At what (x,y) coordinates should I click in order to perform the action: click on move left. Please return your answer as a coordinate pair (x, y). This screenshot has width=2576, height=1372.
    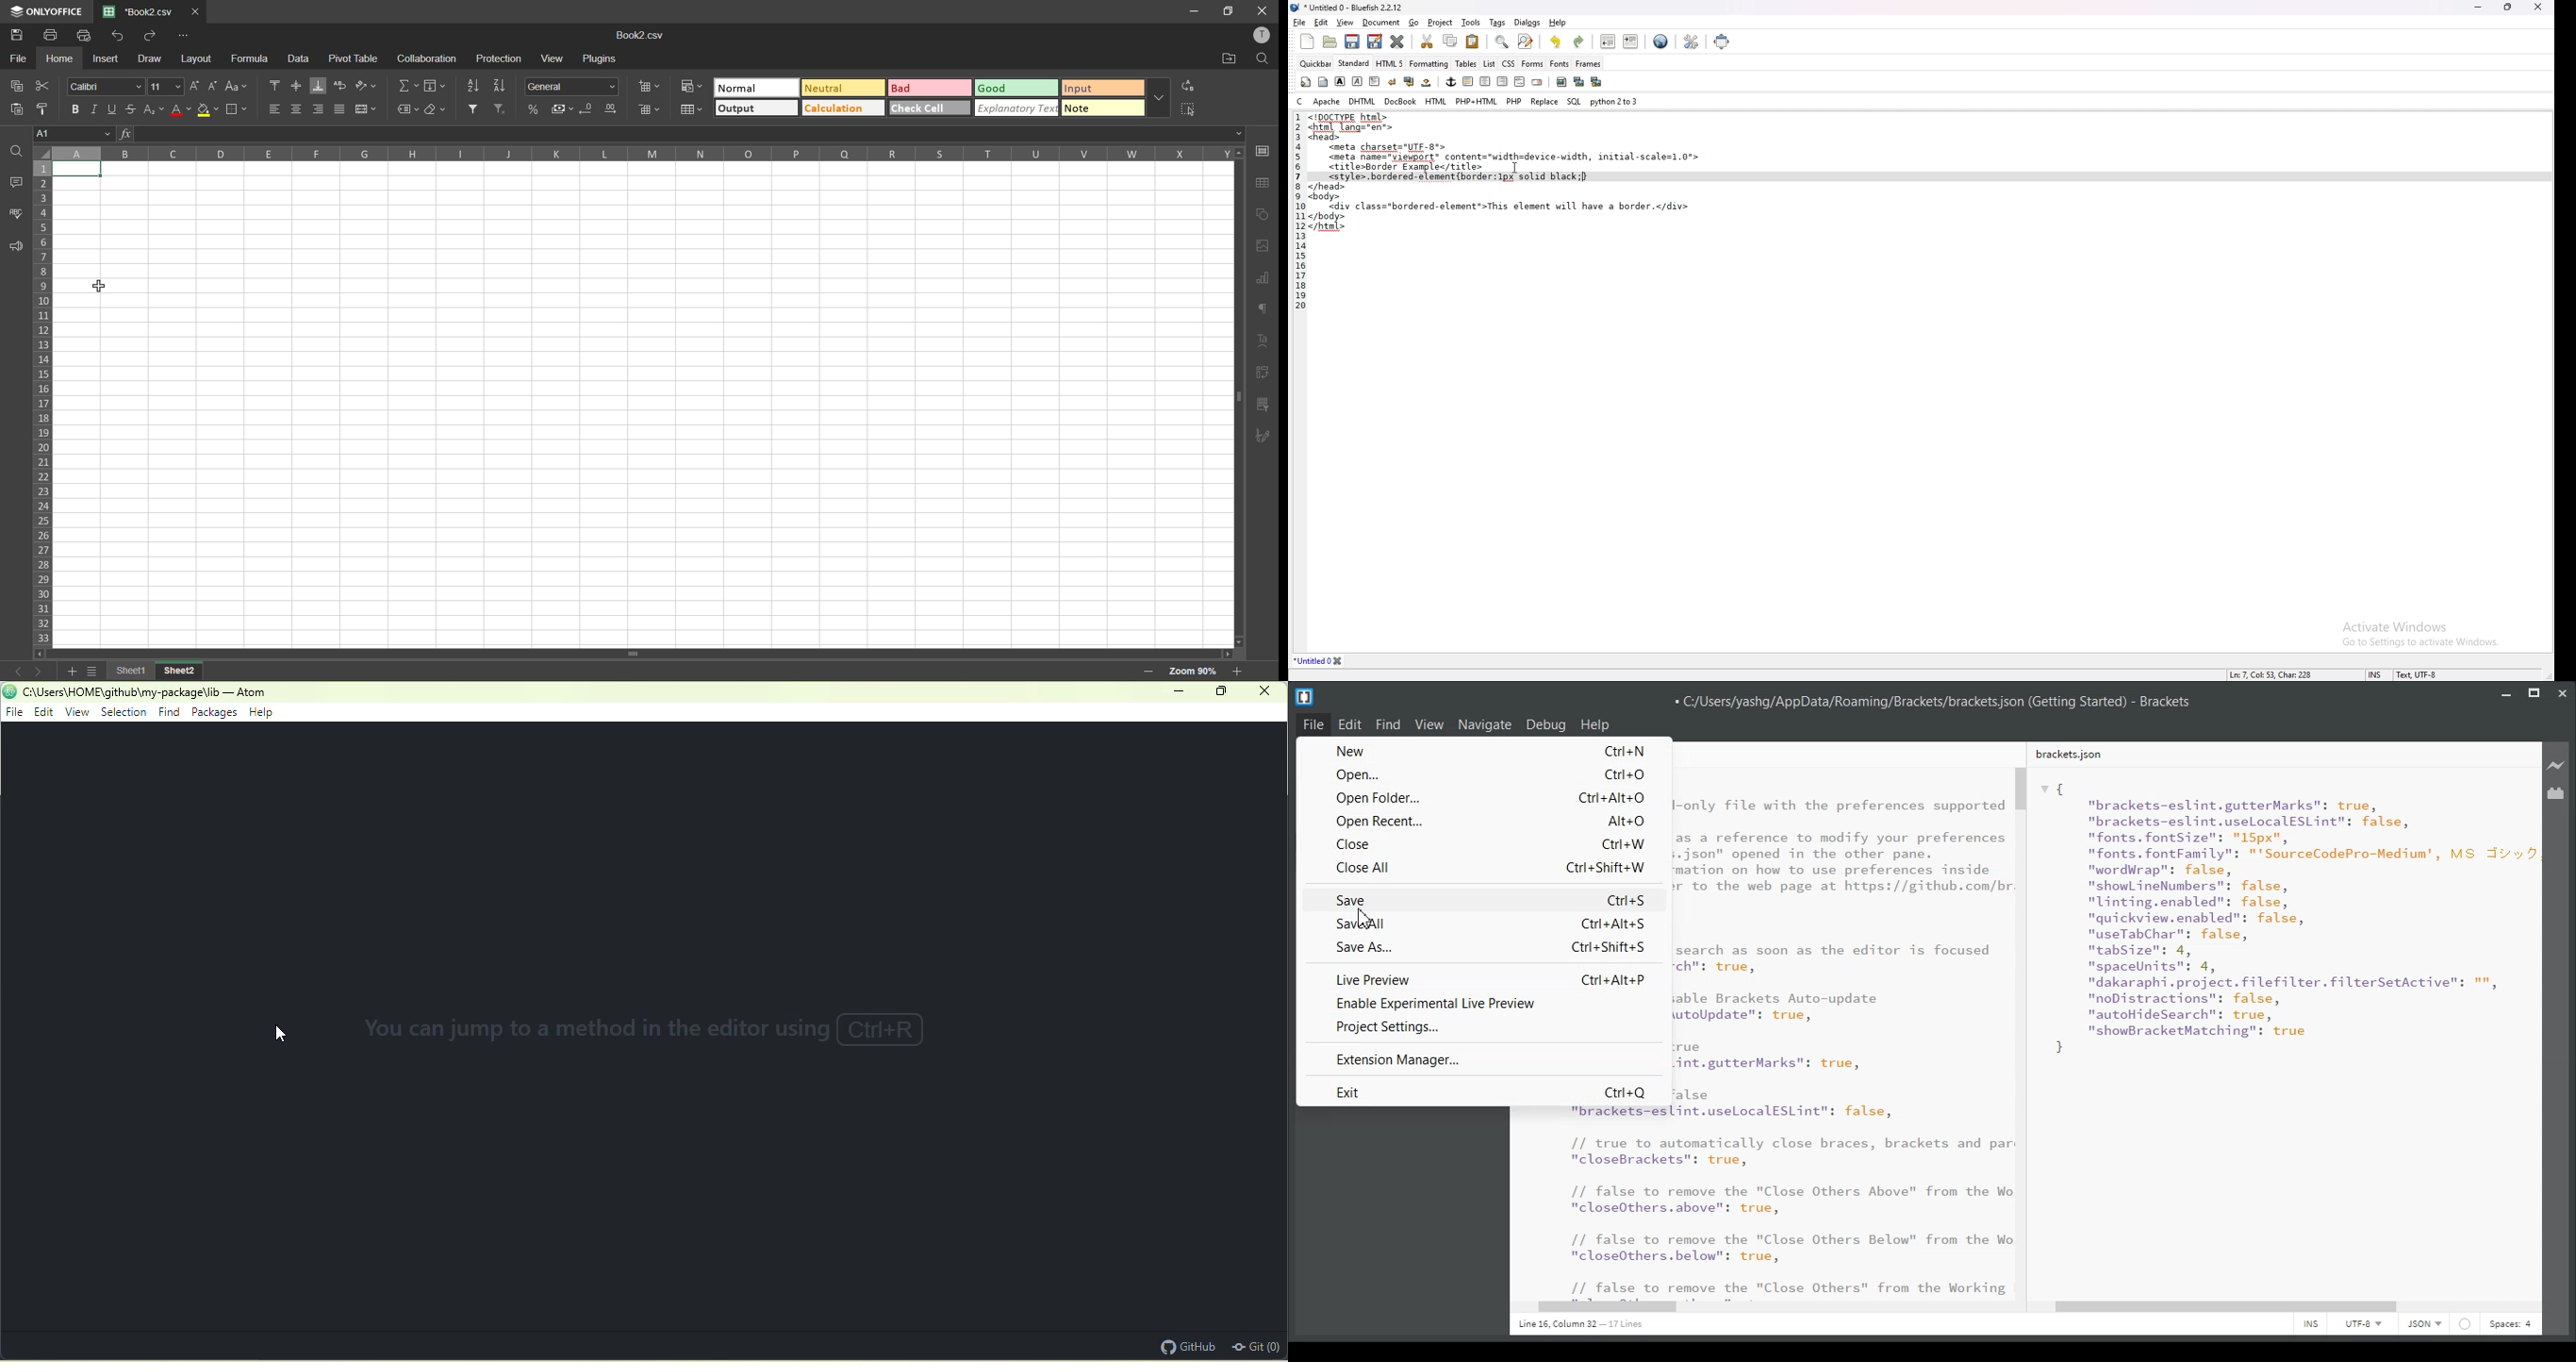
    Looking at the image, I should click on (40, 654).